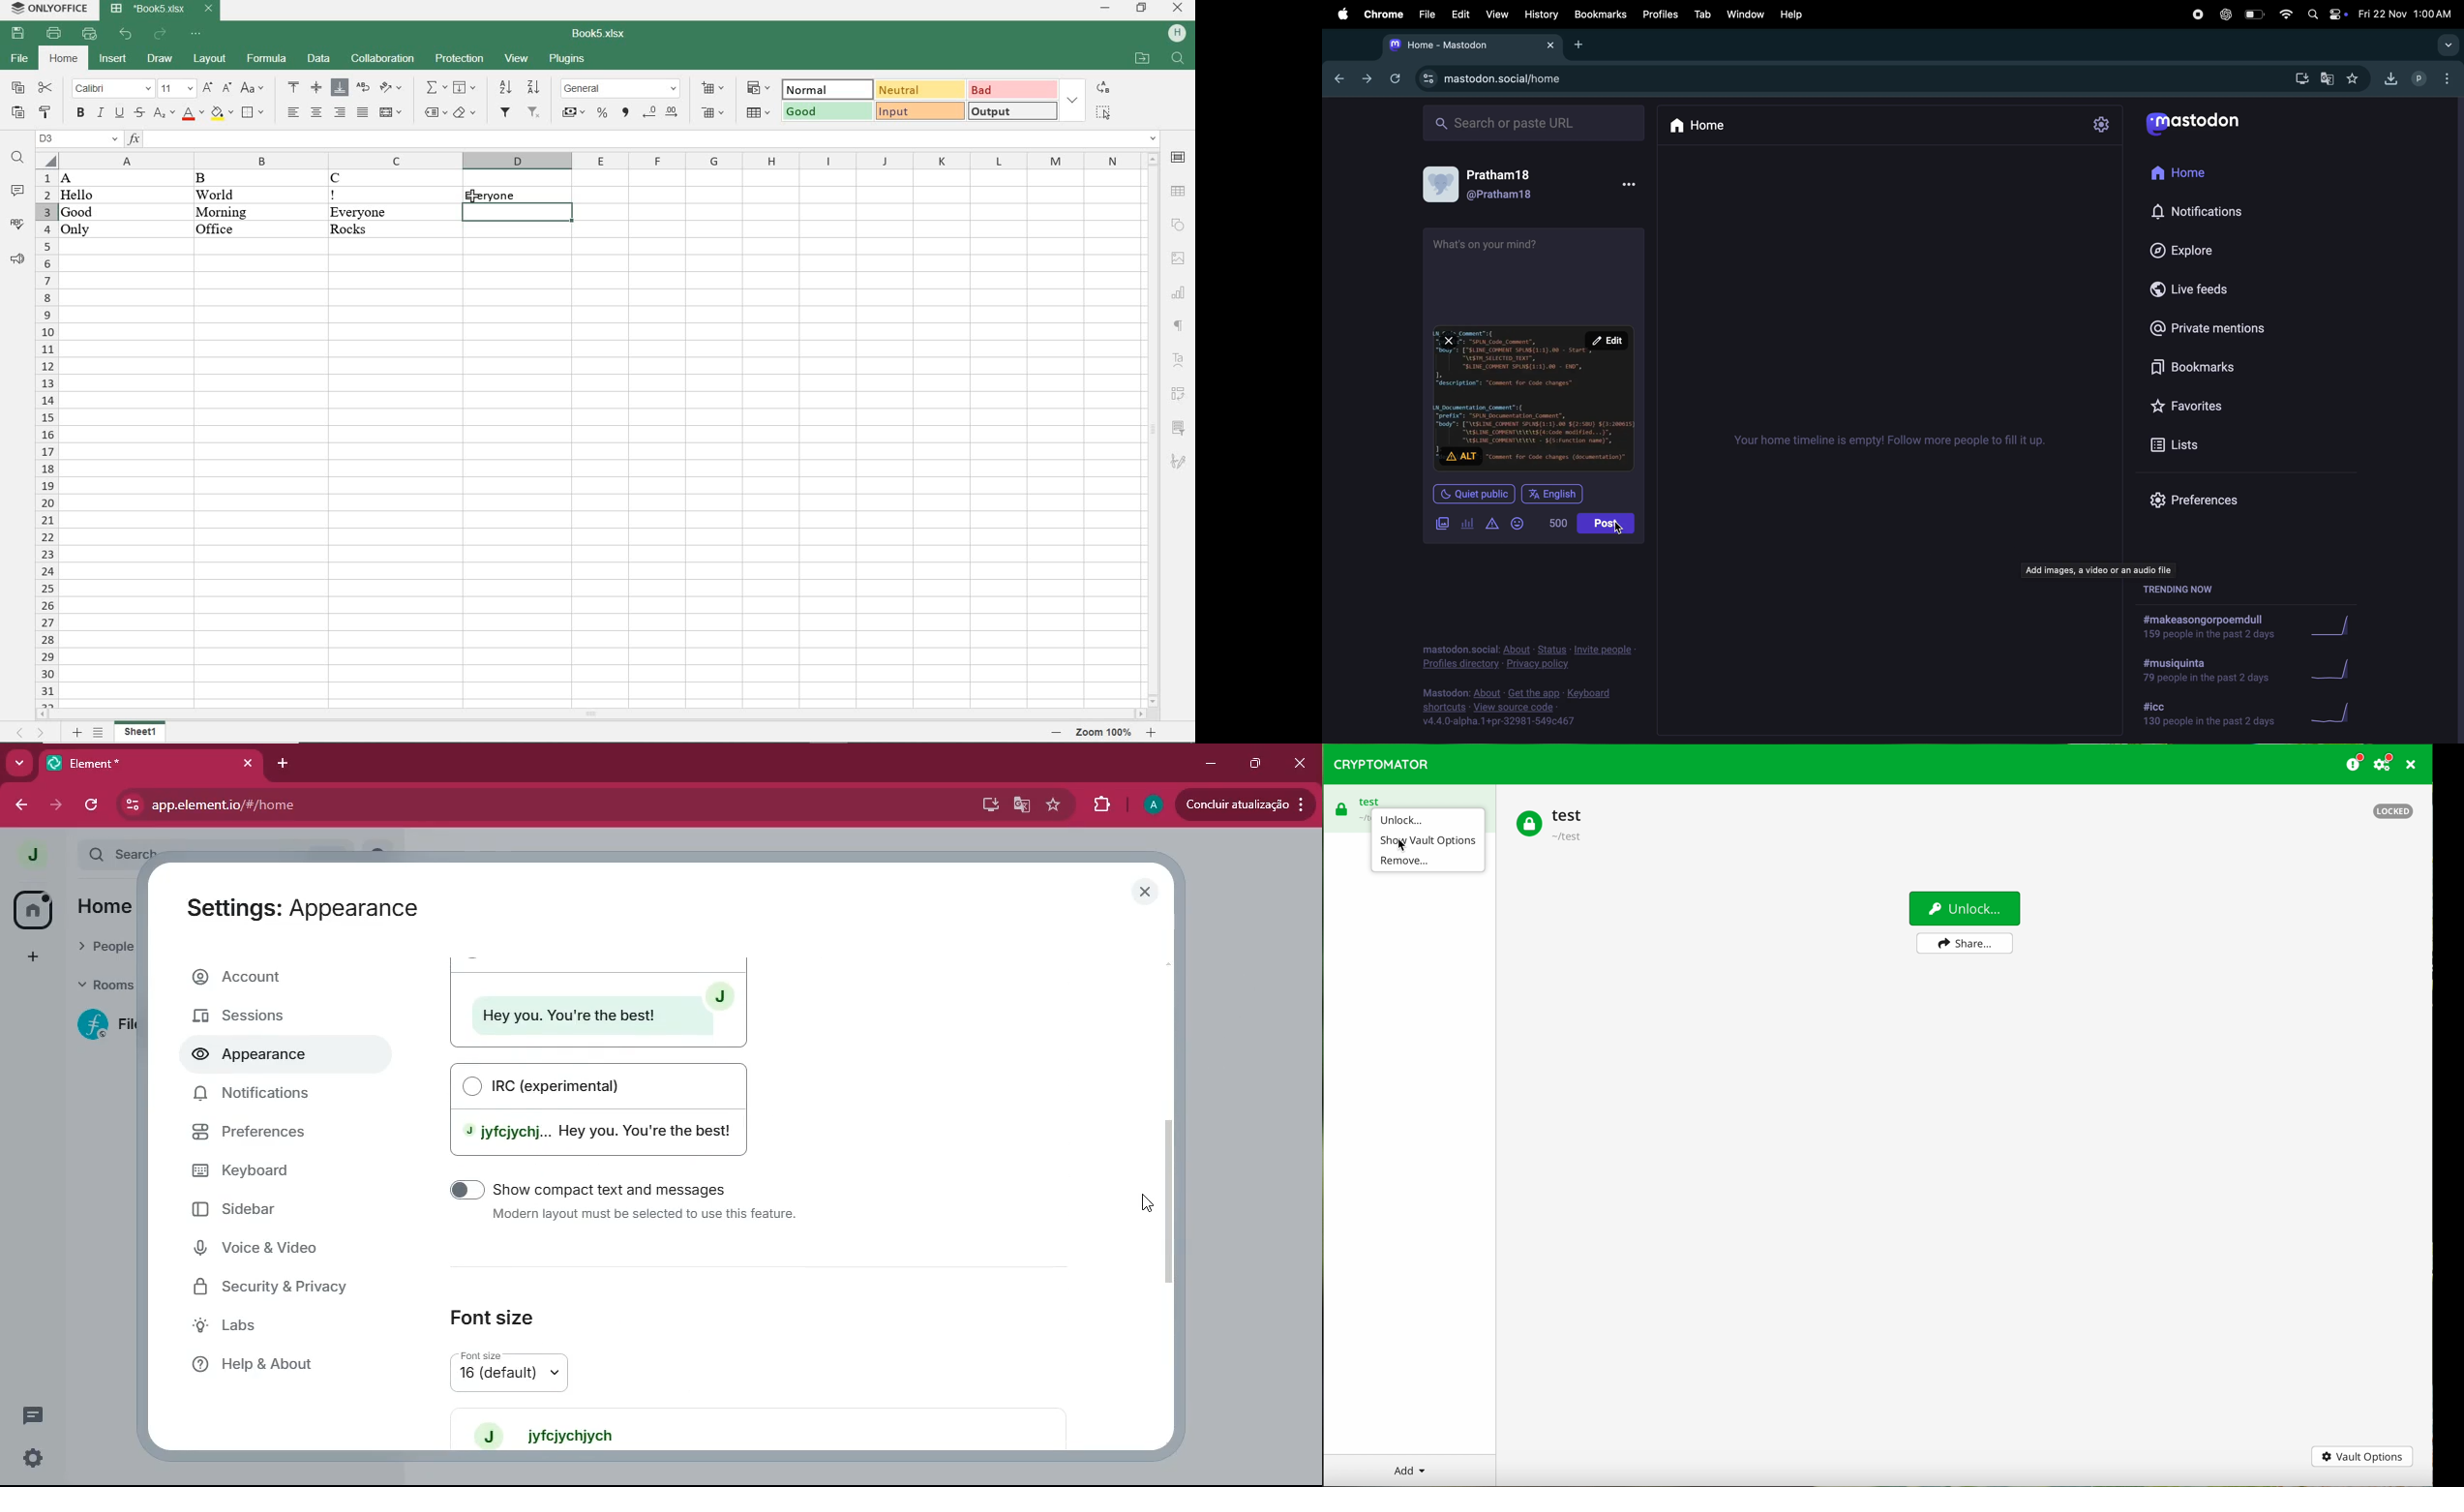  What do you see at coordinates (45, 114) in the screenshot?
I see `copy style` at bounding box center [45, 114].